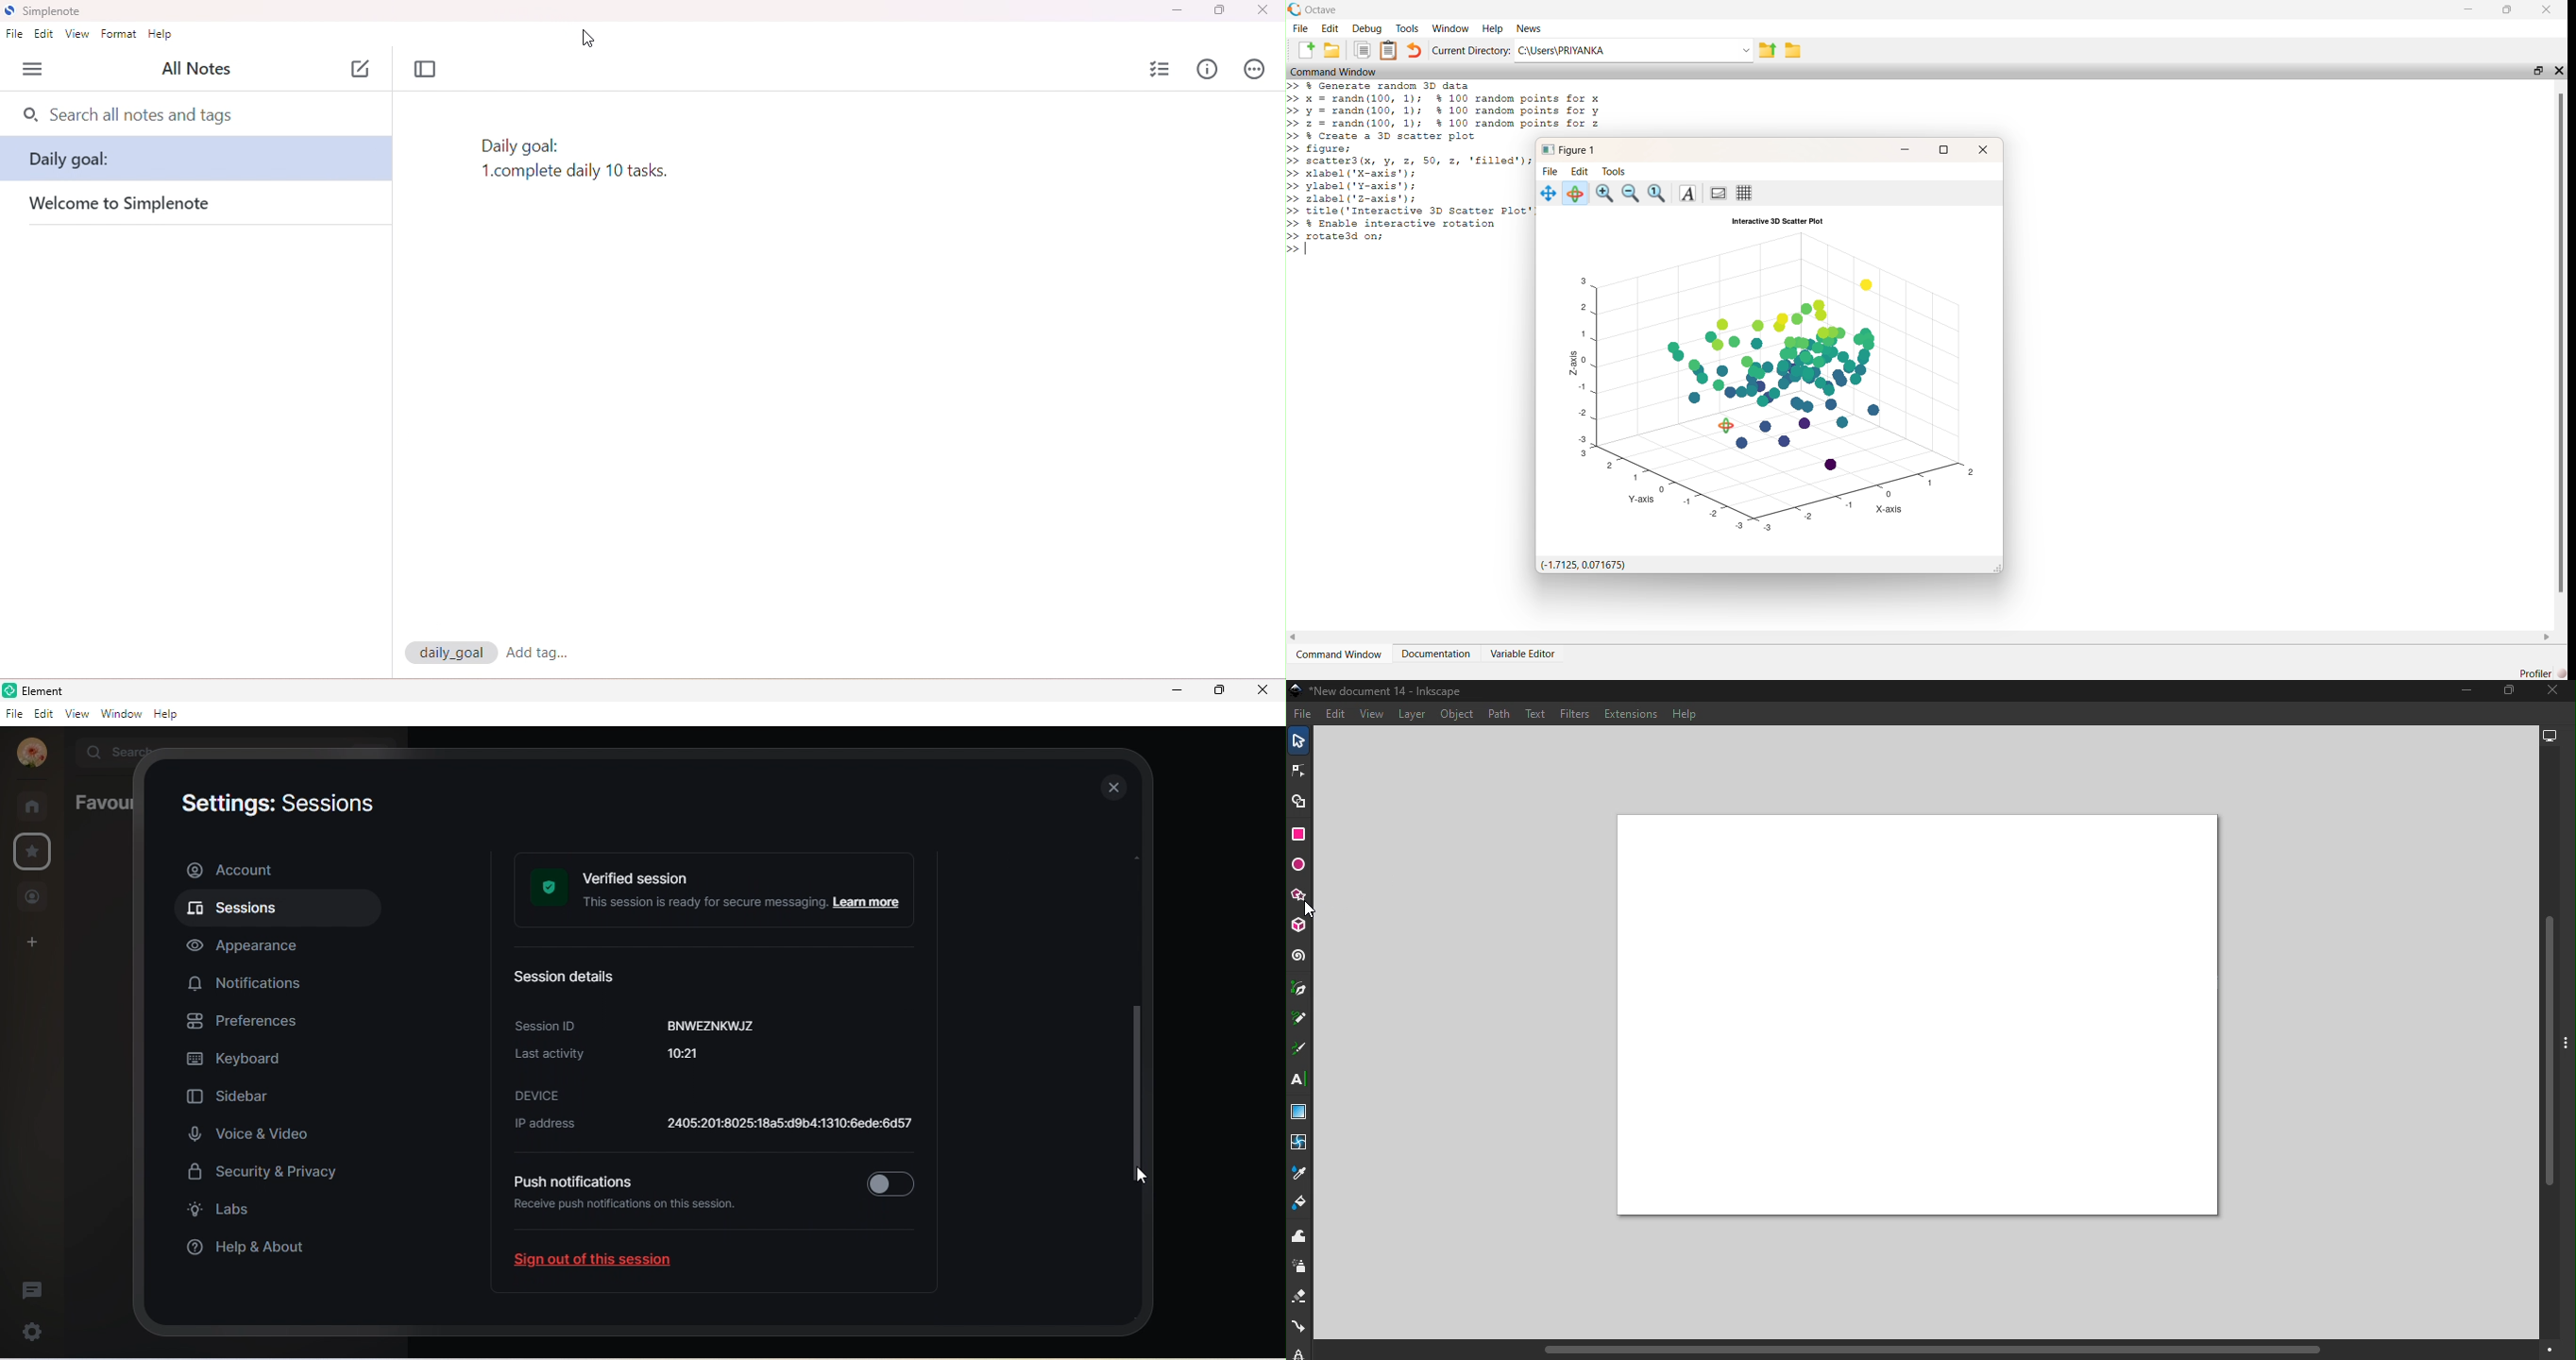 This screenshot has height=1372, width=2576. Describe the element at coordinates (1362, 49) in the screenshot. I see `clipboard` at that location.